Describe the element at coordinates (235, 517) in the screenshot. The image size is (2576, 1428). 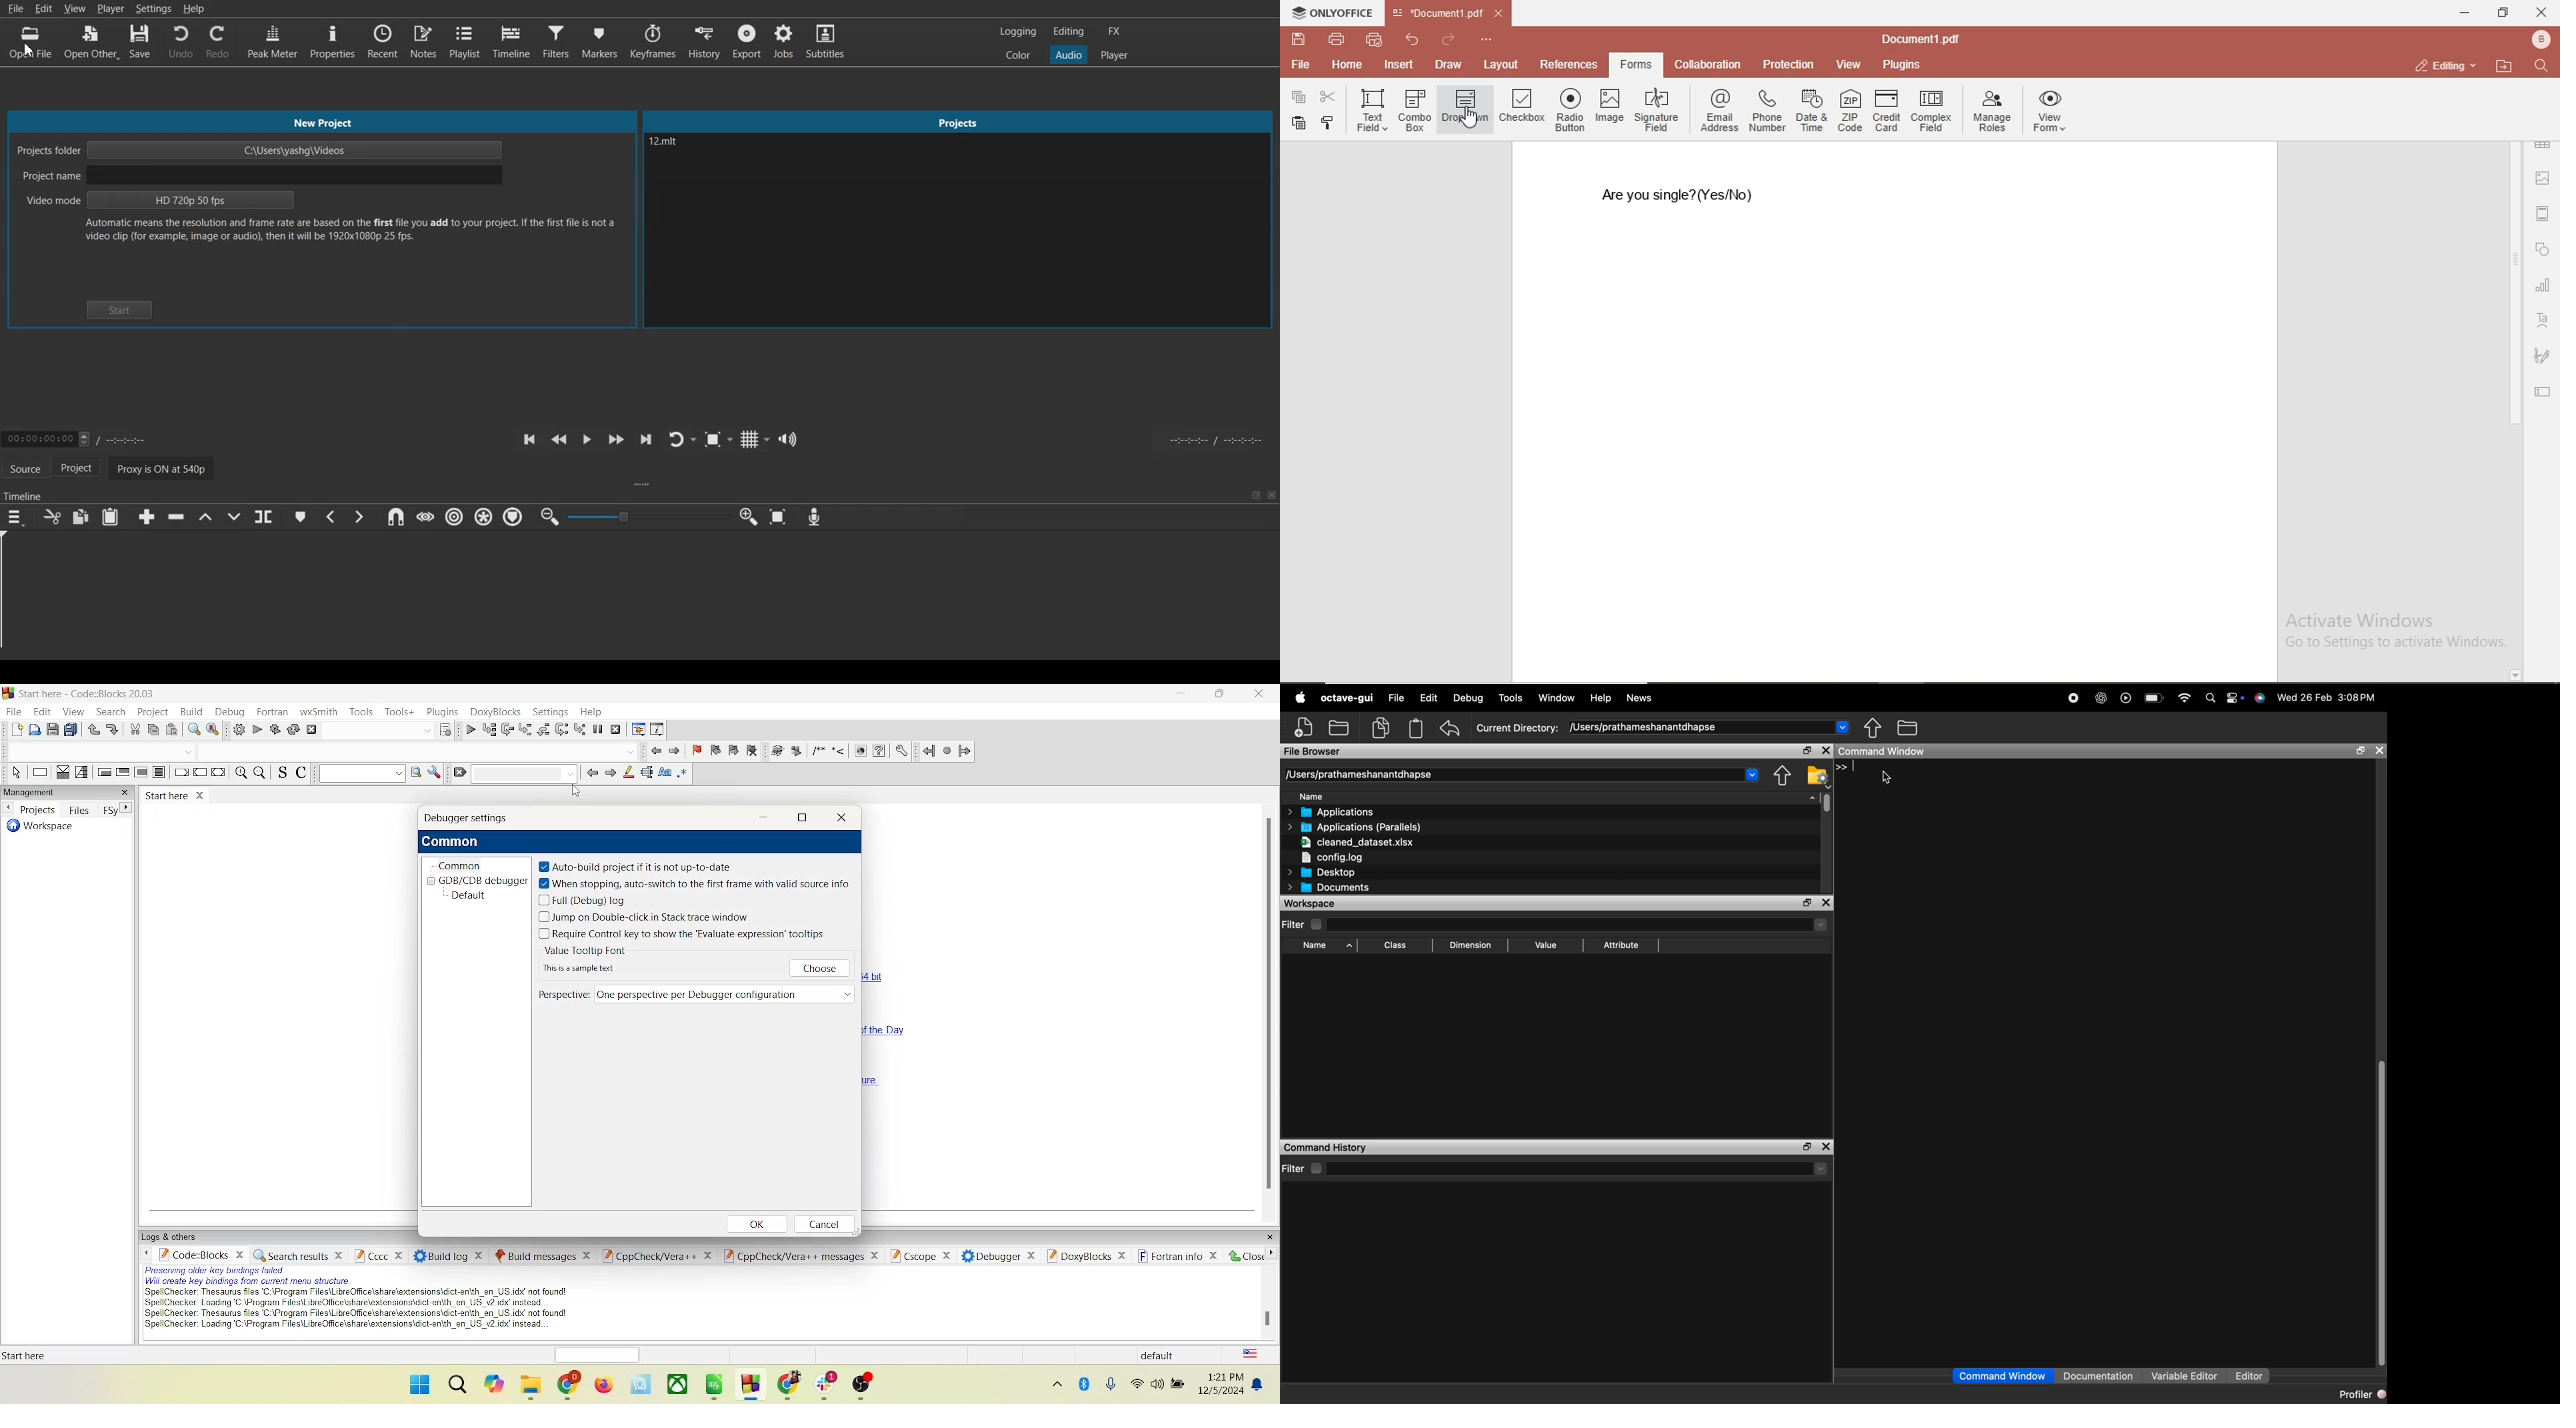
I see `Overwrite` at that location.